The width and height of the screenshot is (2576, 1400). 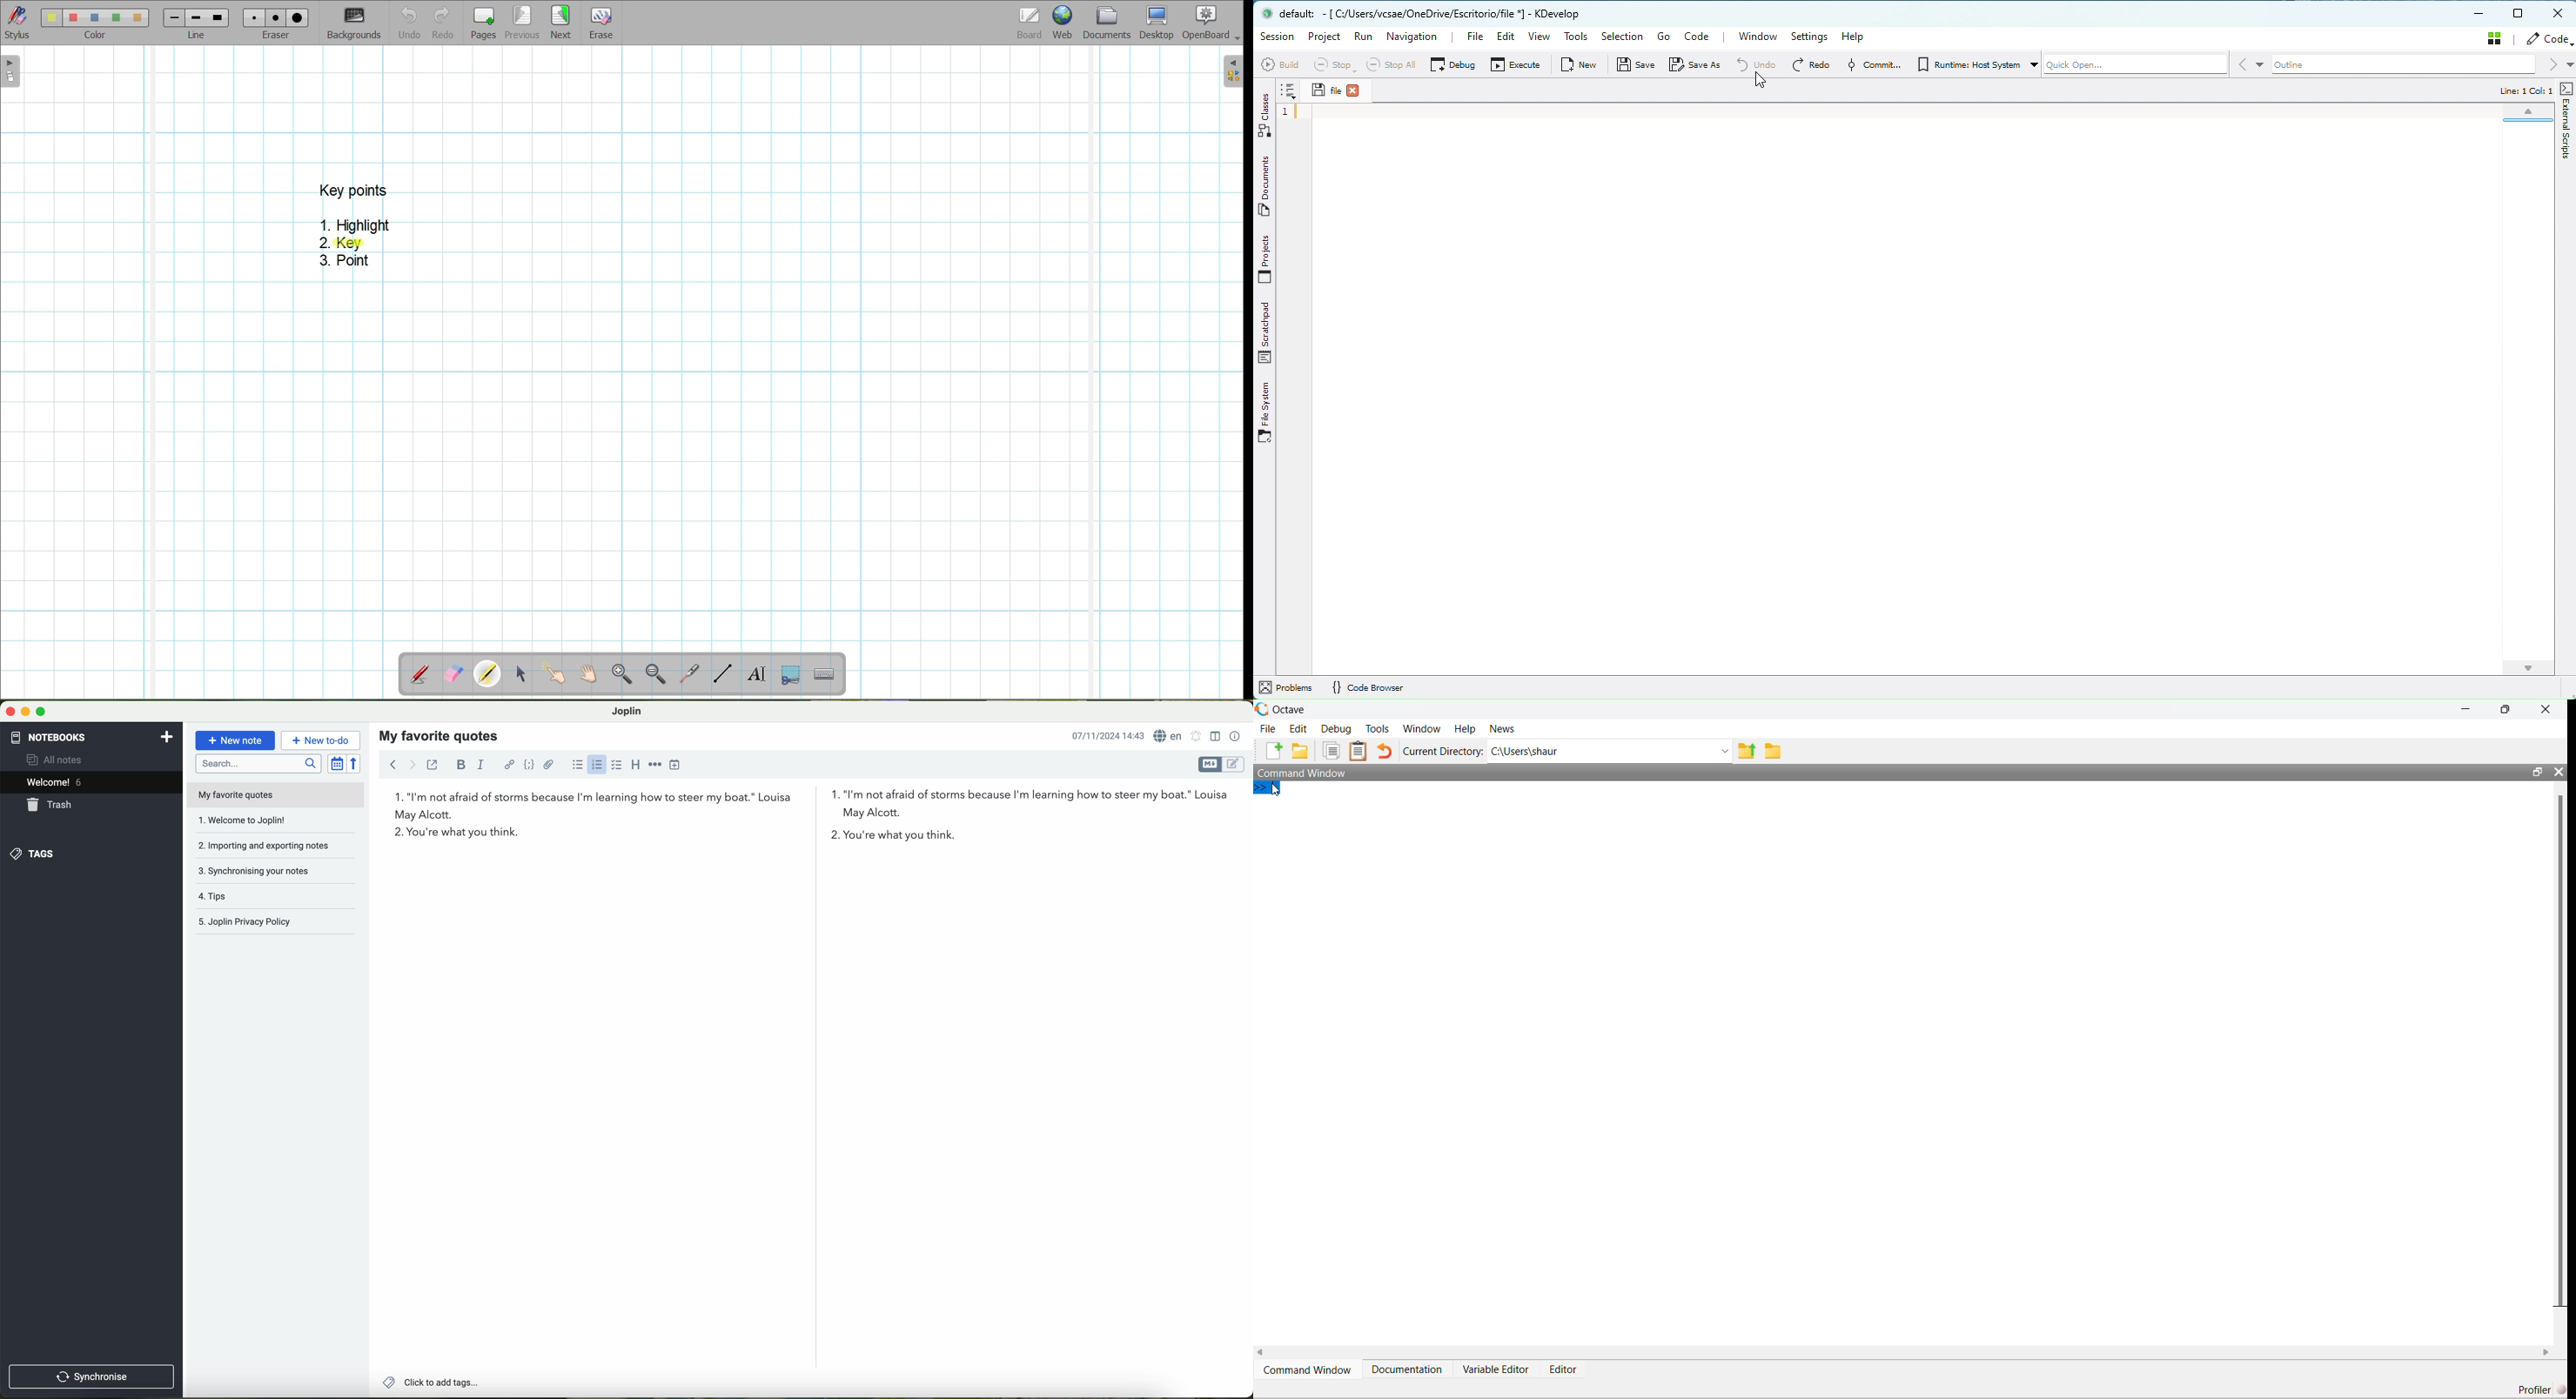 I want to click on note properties, so click(x=1236, y=736).